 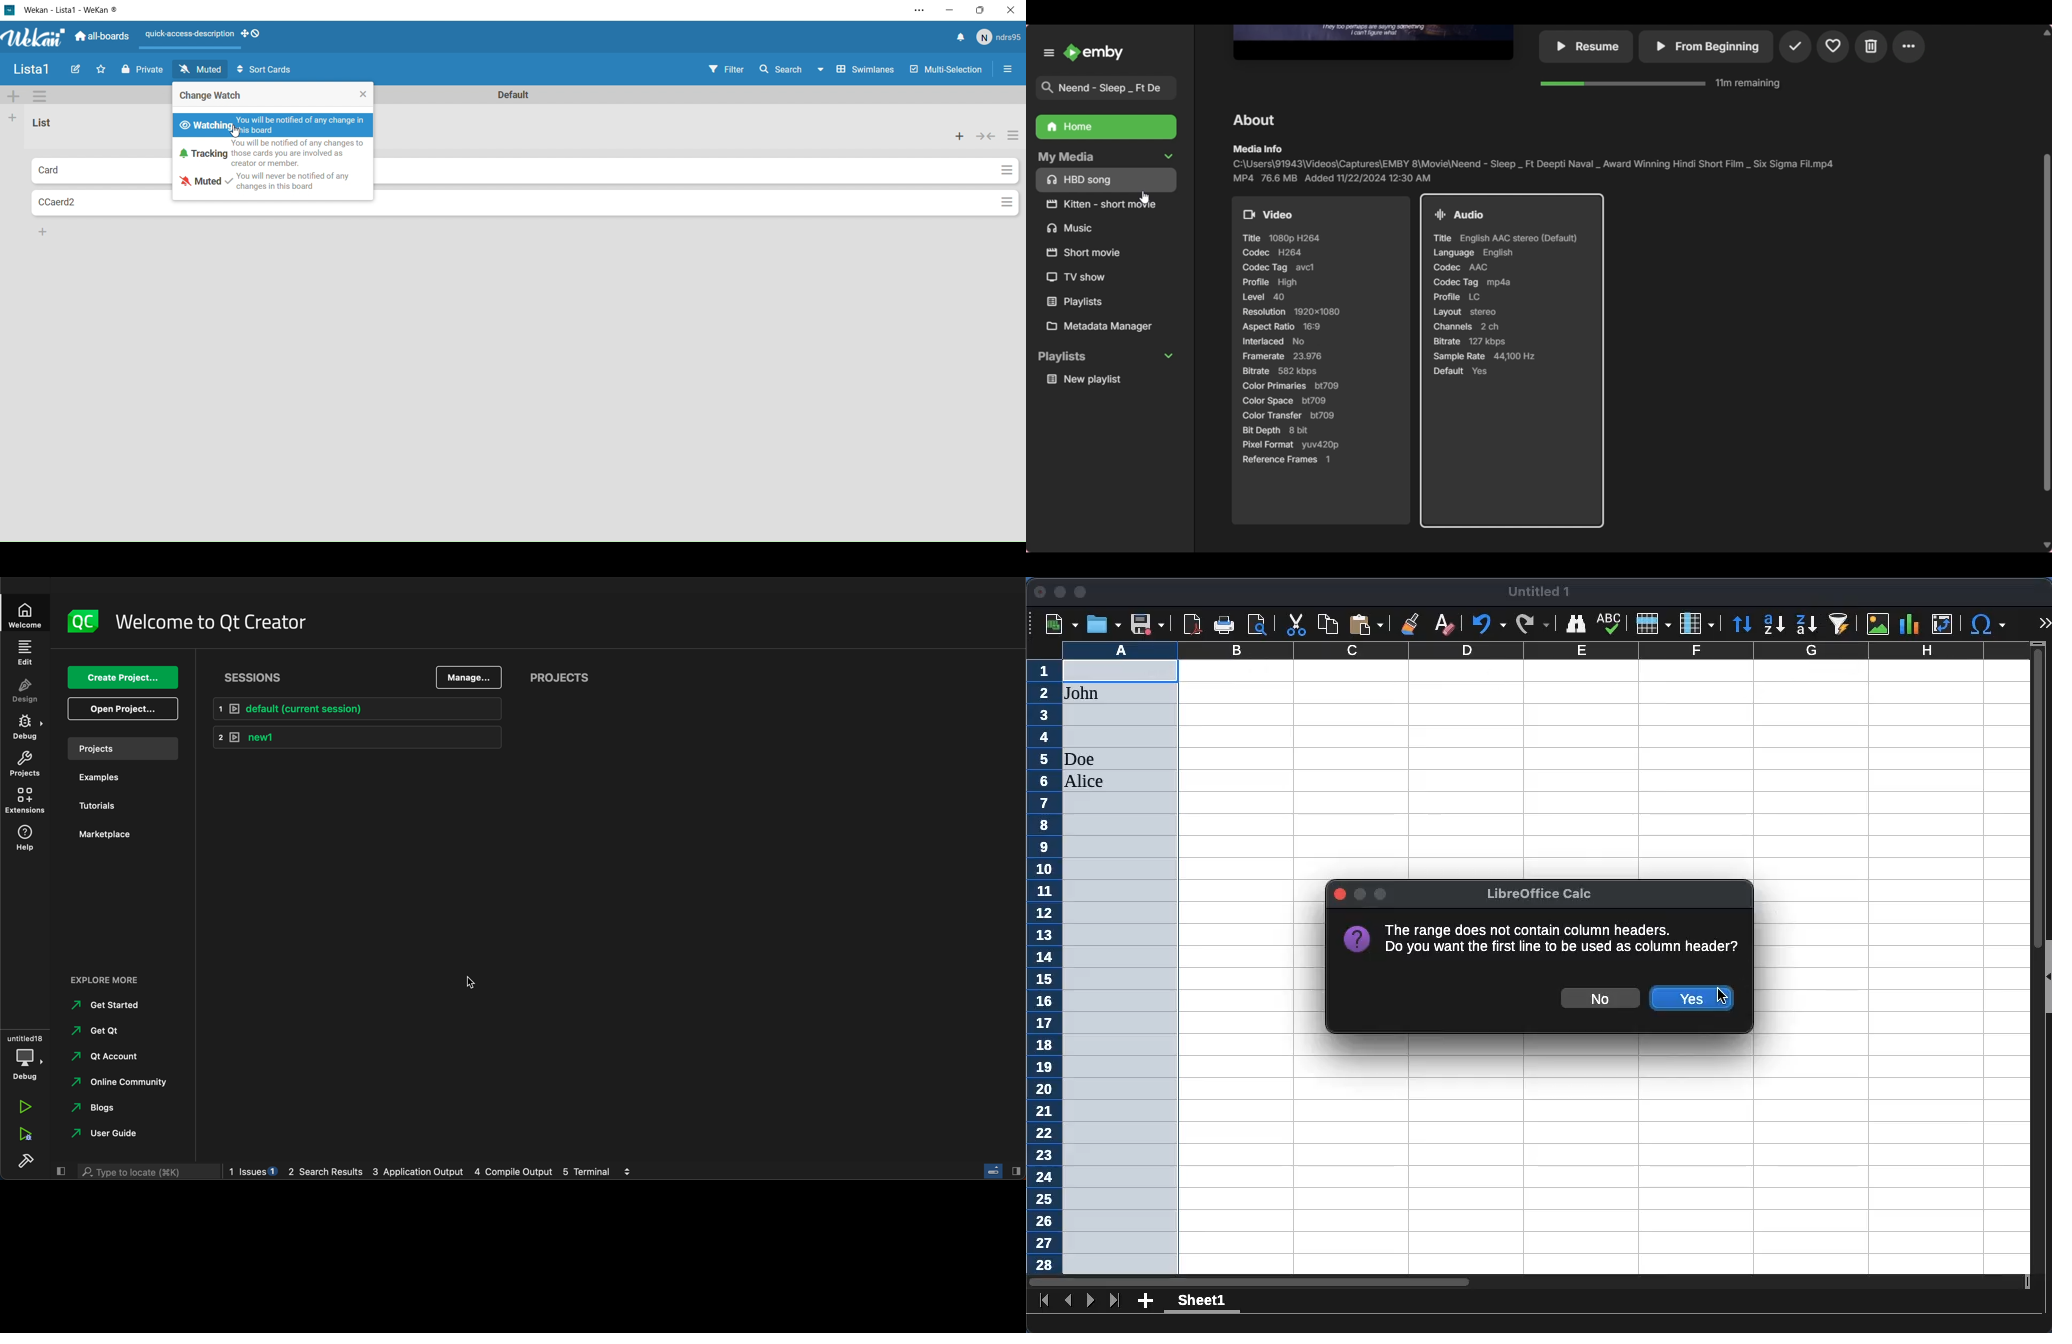 What do you see at coordinates (25, 1056) in the screenshot?
I see `debug` at bounding box center [25, 1056].